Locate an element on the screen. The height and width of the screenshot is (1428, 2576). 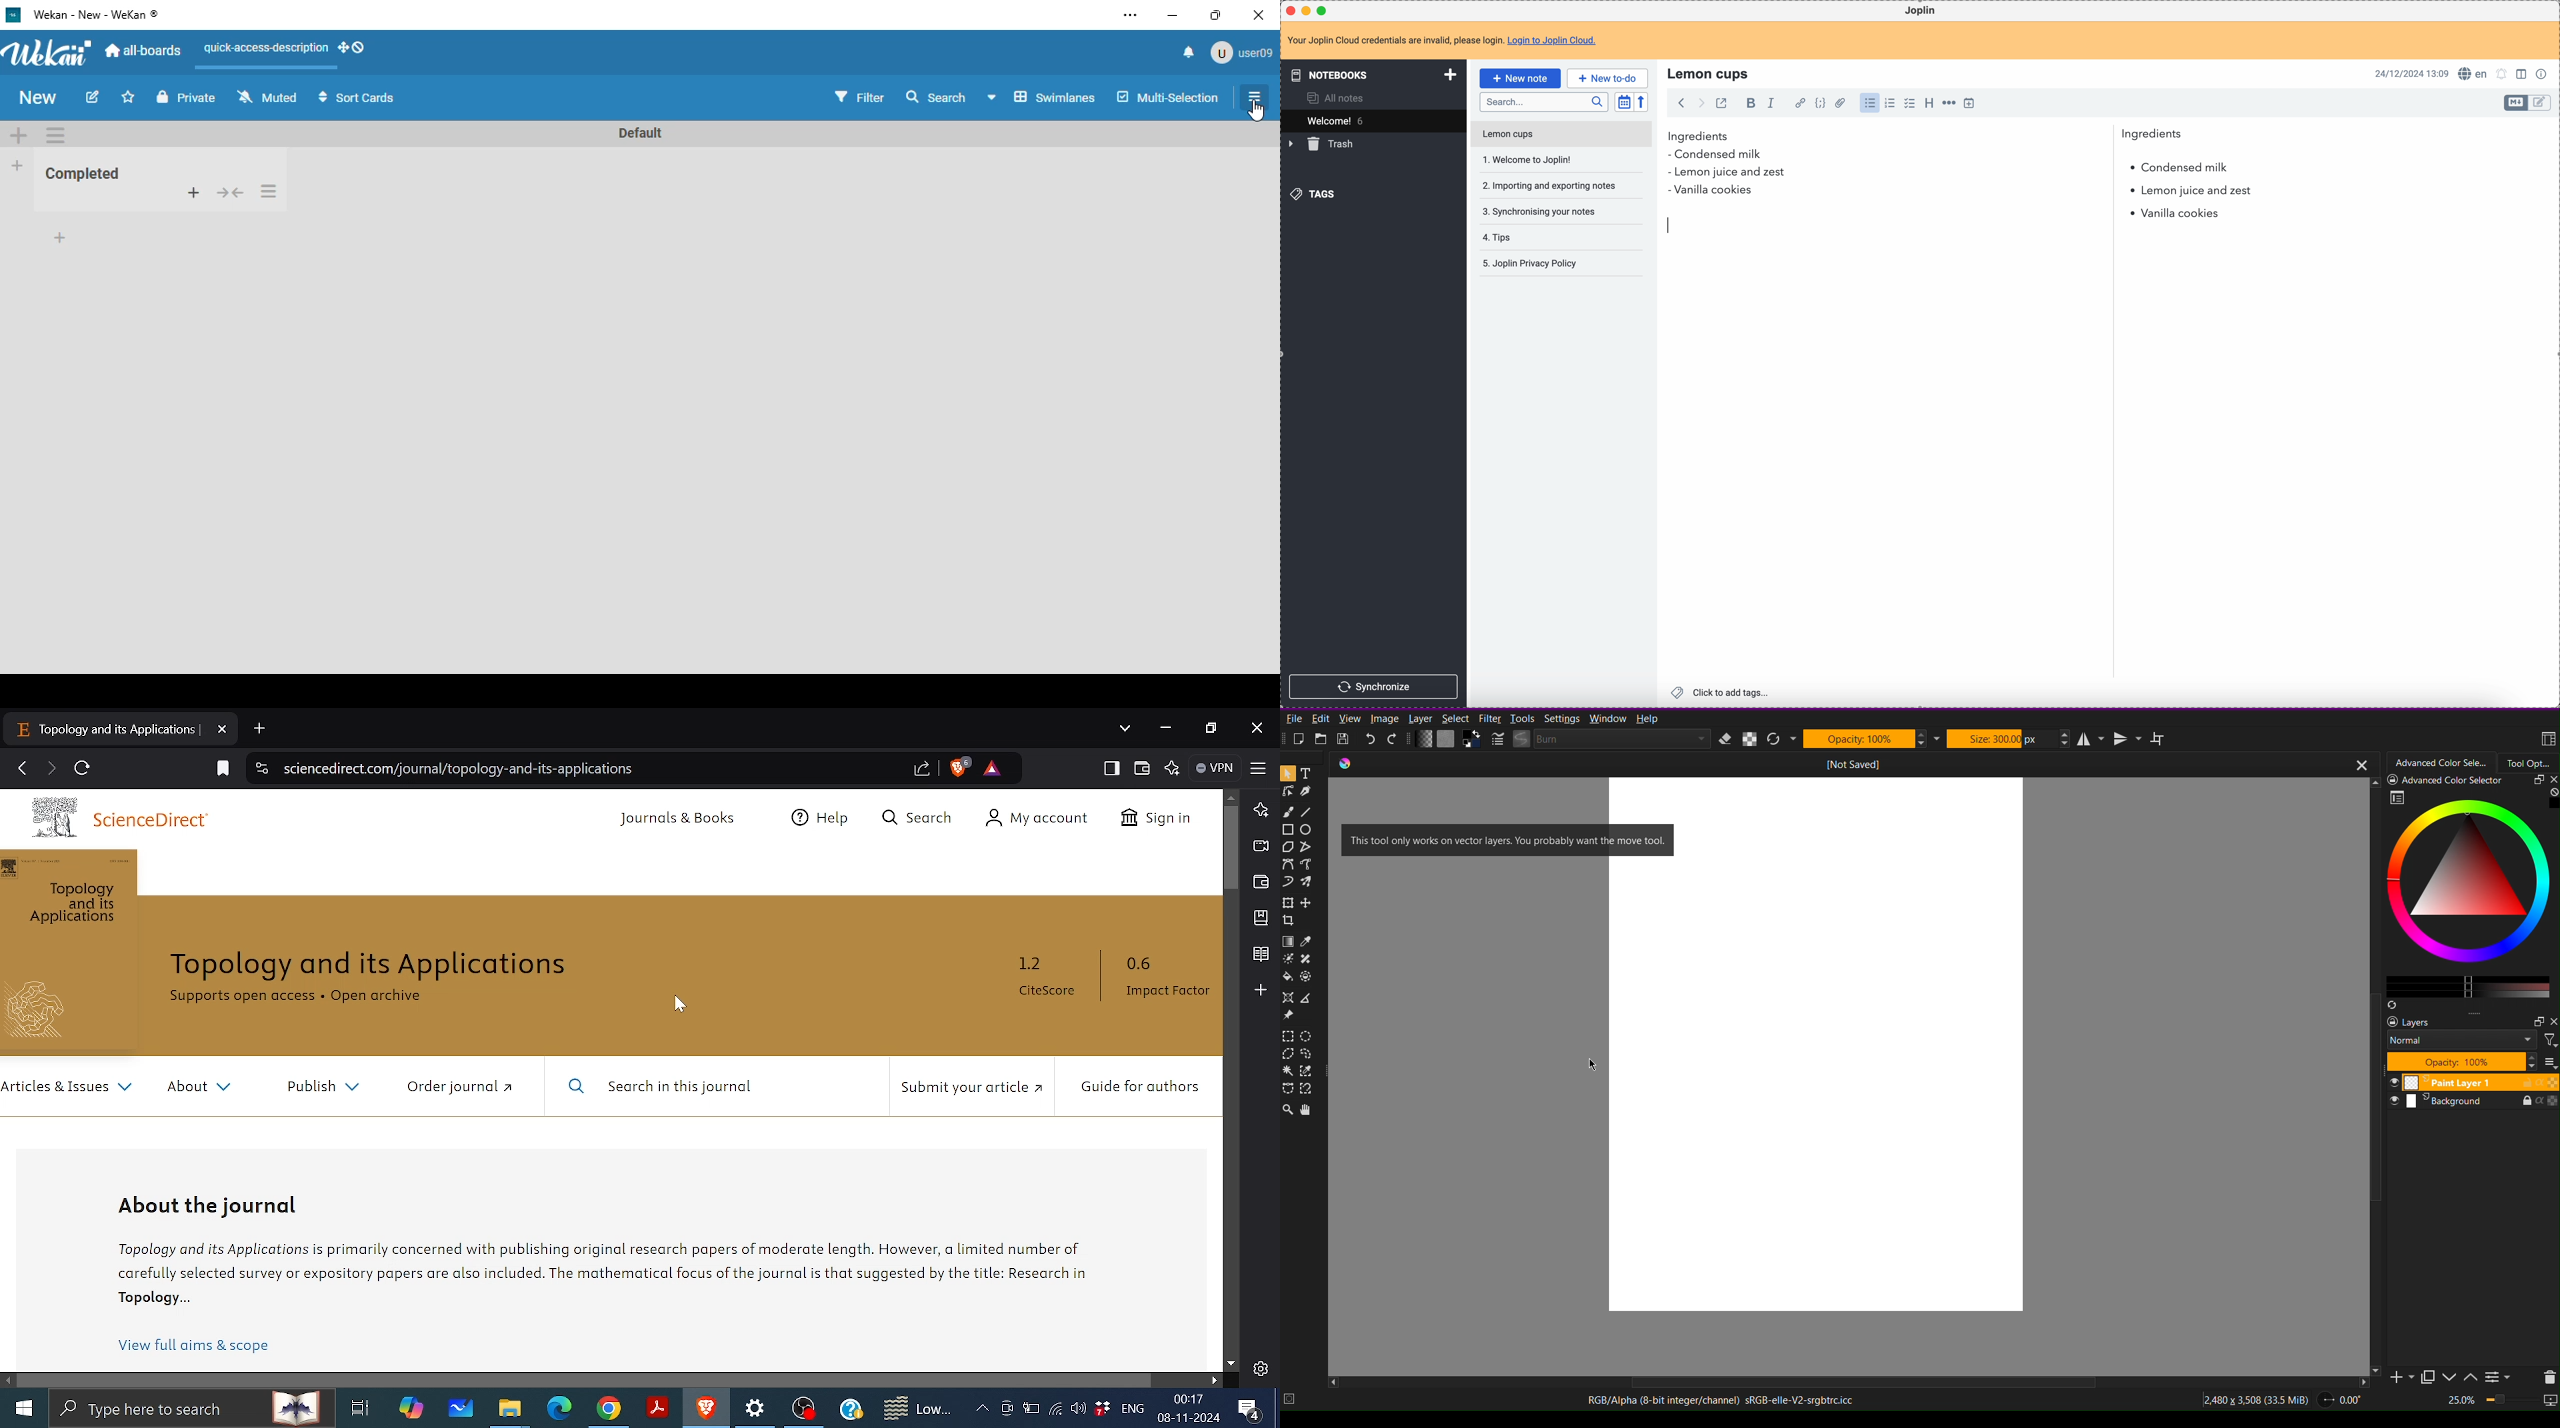
Help is located at coordinates (1647, 718).